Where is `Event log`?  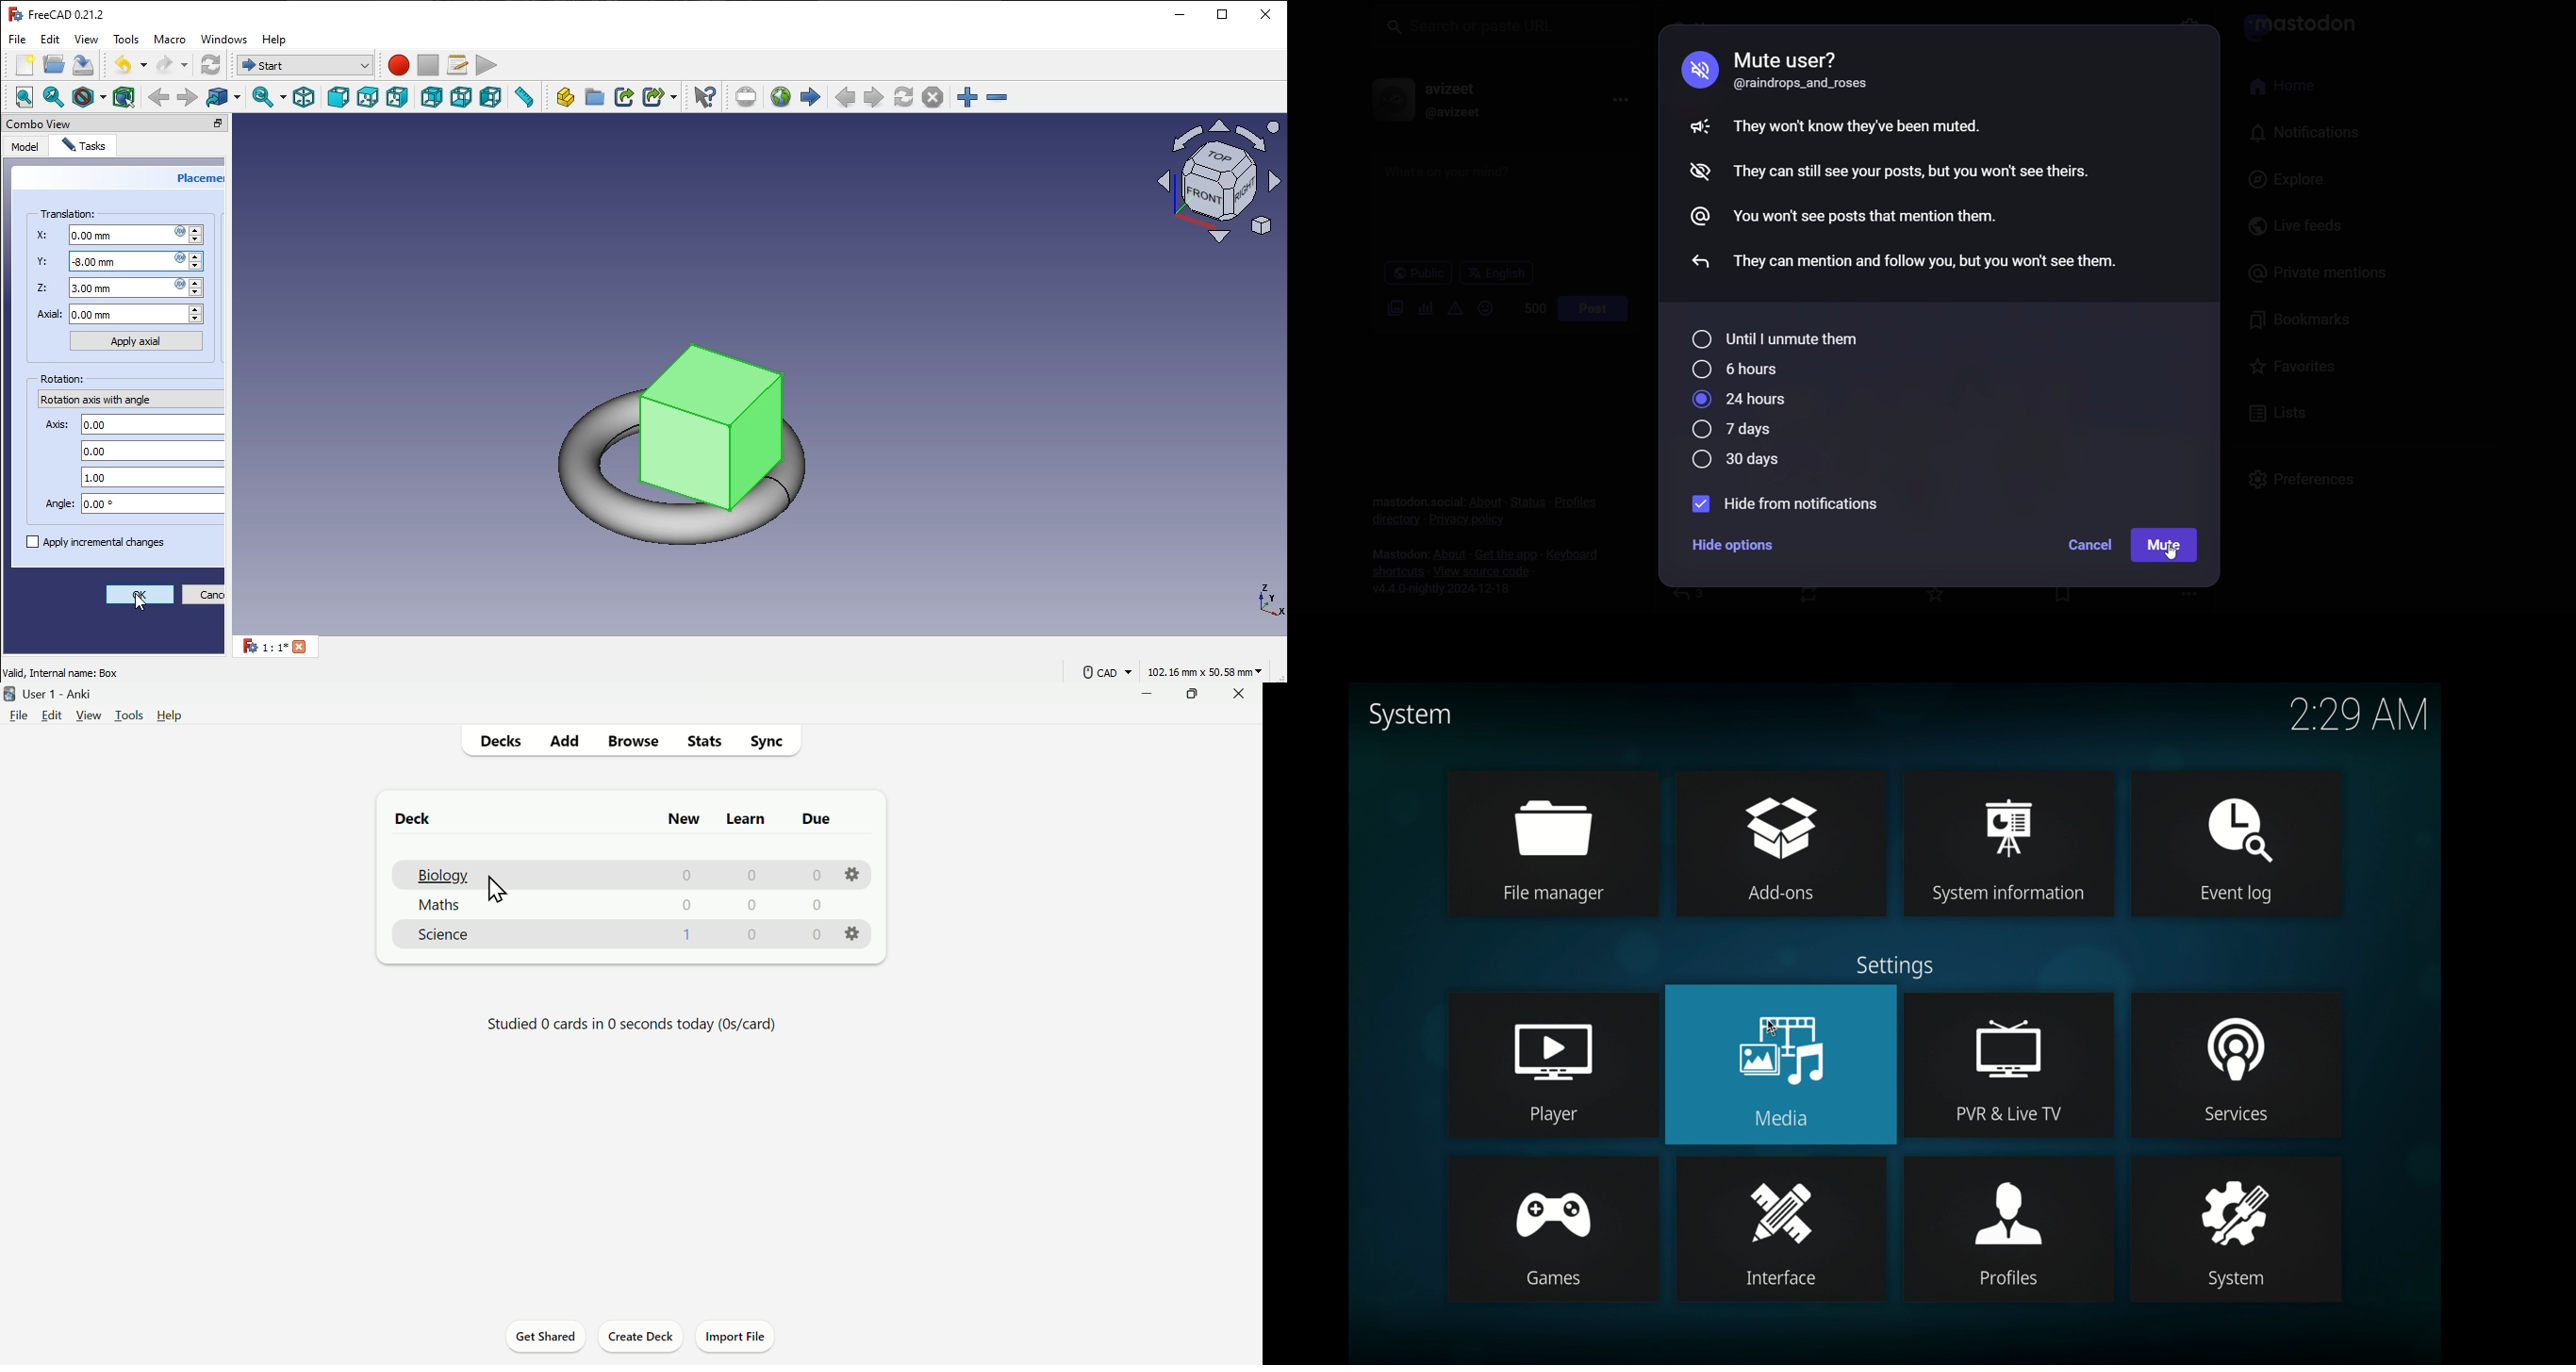
Event log is located at coordinates (2242, 895).